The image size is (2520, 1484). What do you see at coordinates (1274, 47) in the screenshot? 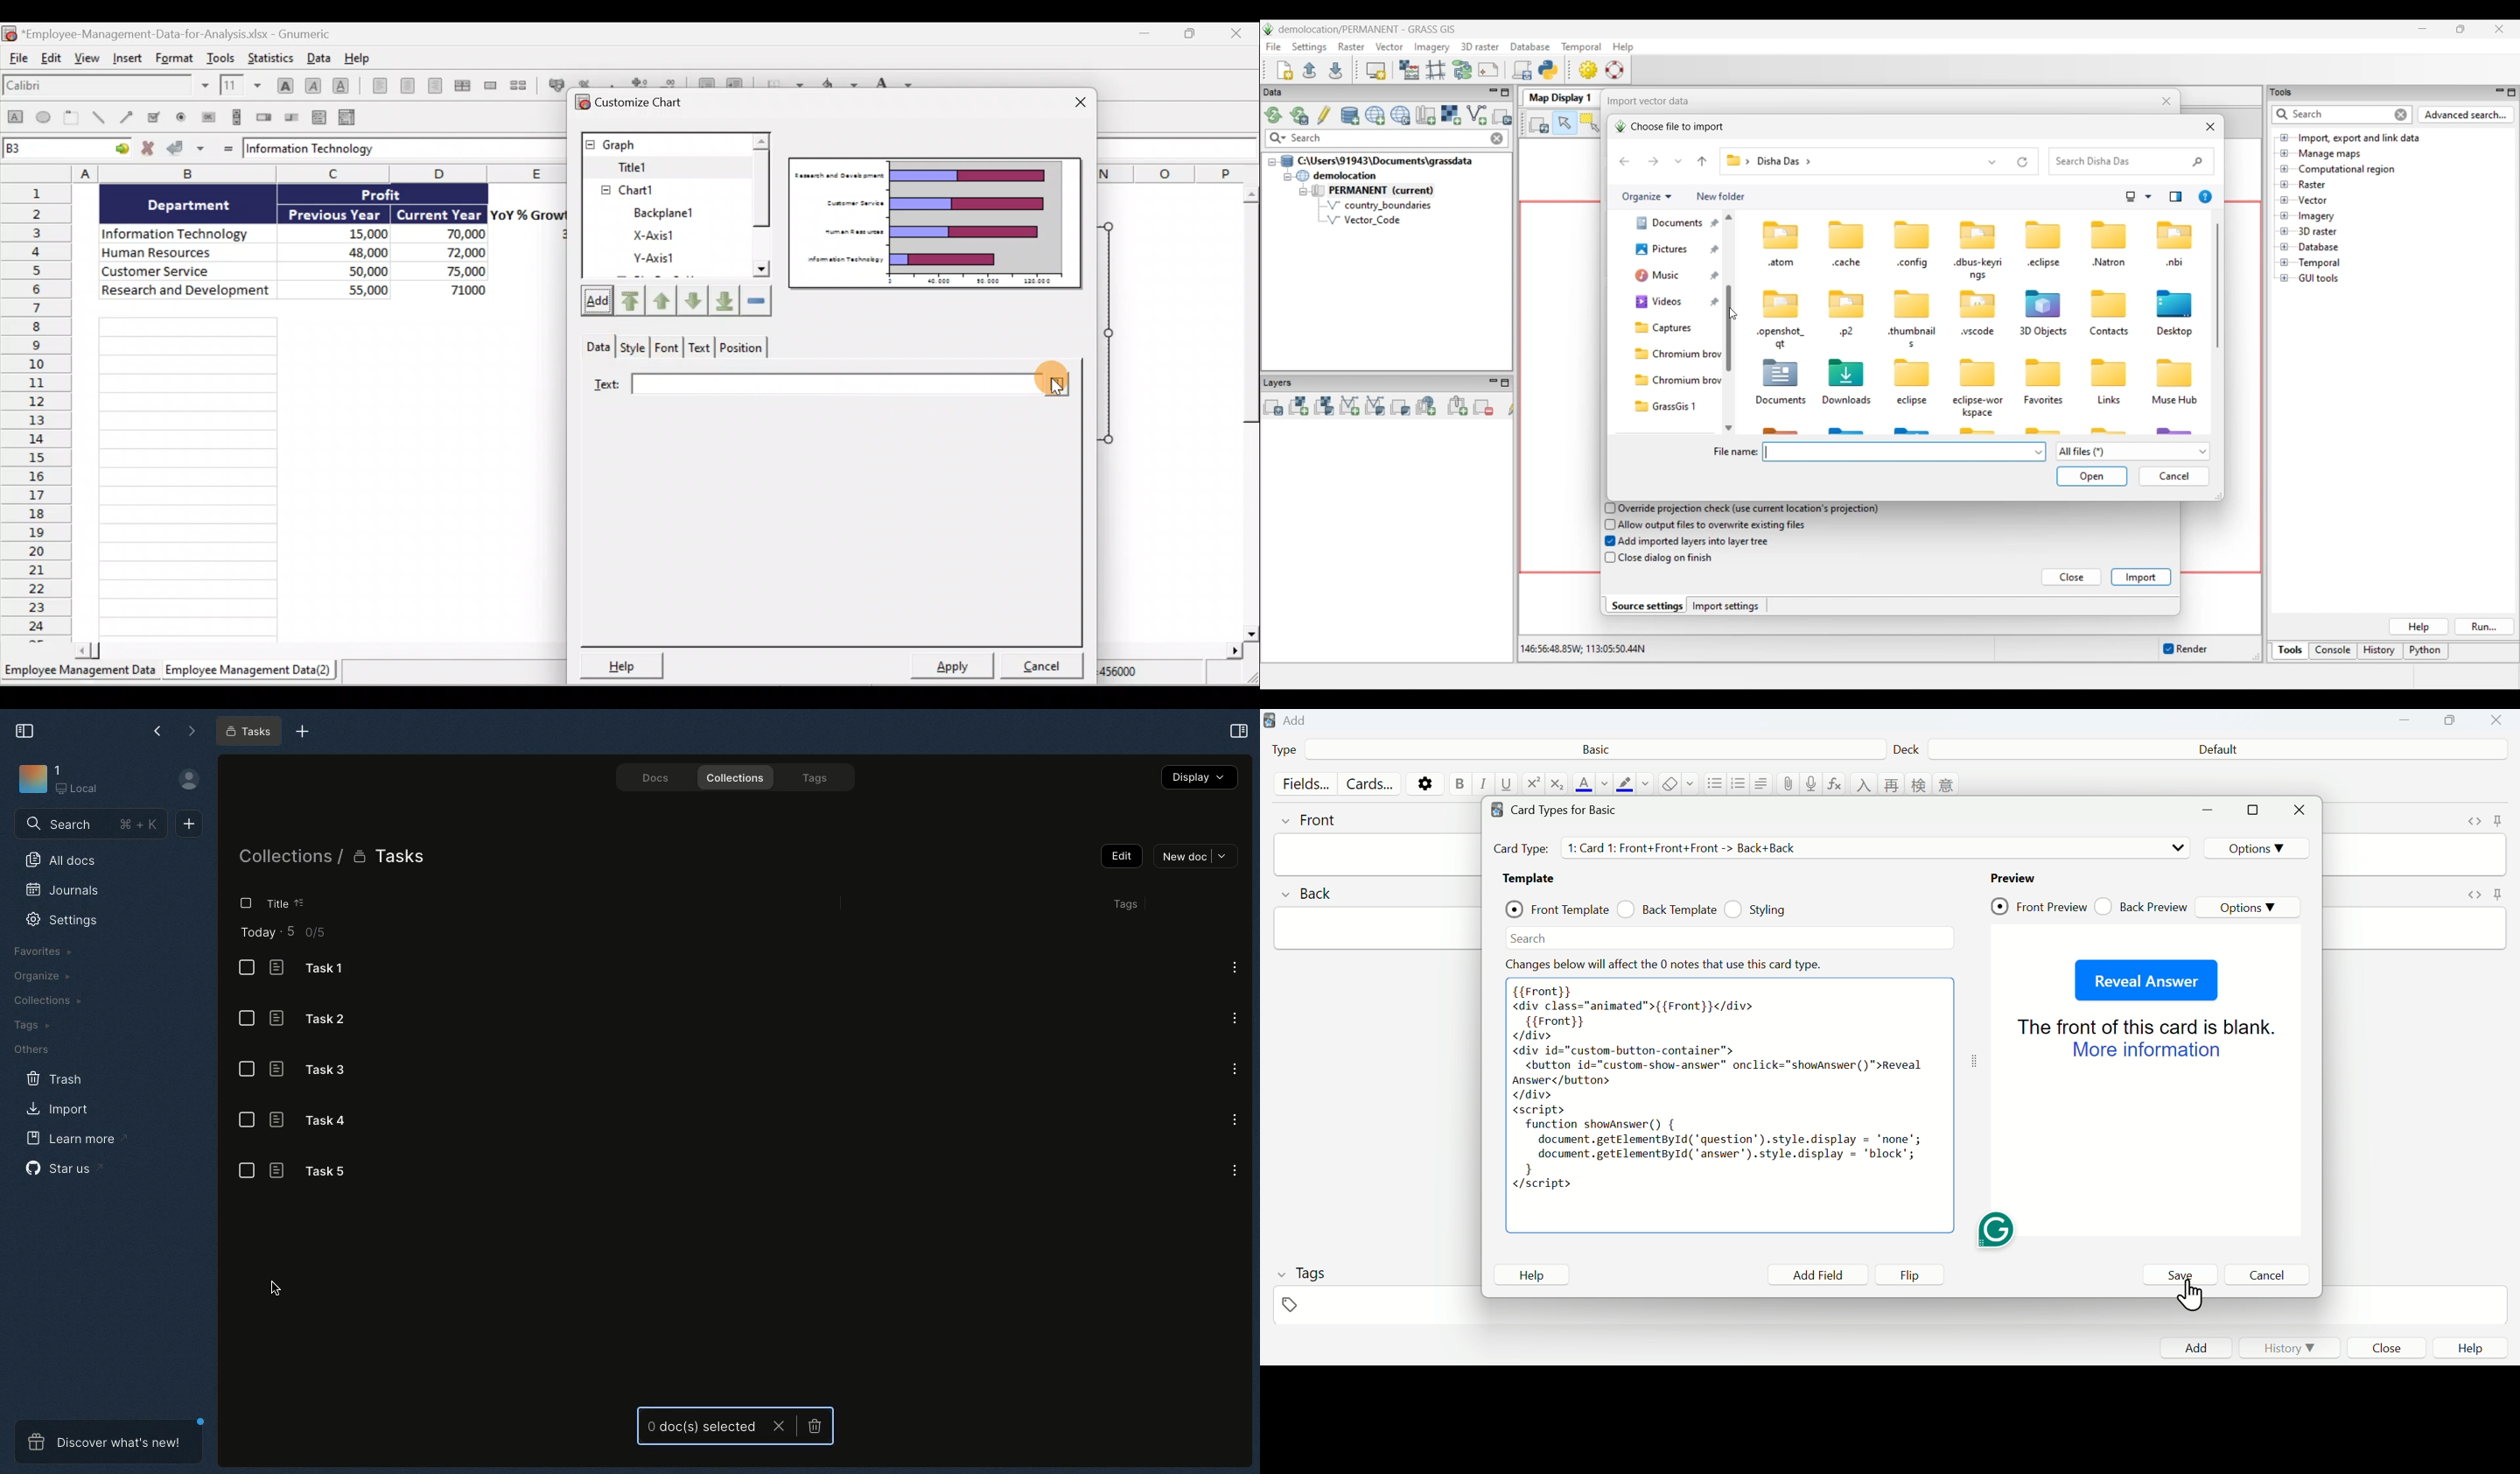
I see `File menu` at bounding box center [1274, 47].